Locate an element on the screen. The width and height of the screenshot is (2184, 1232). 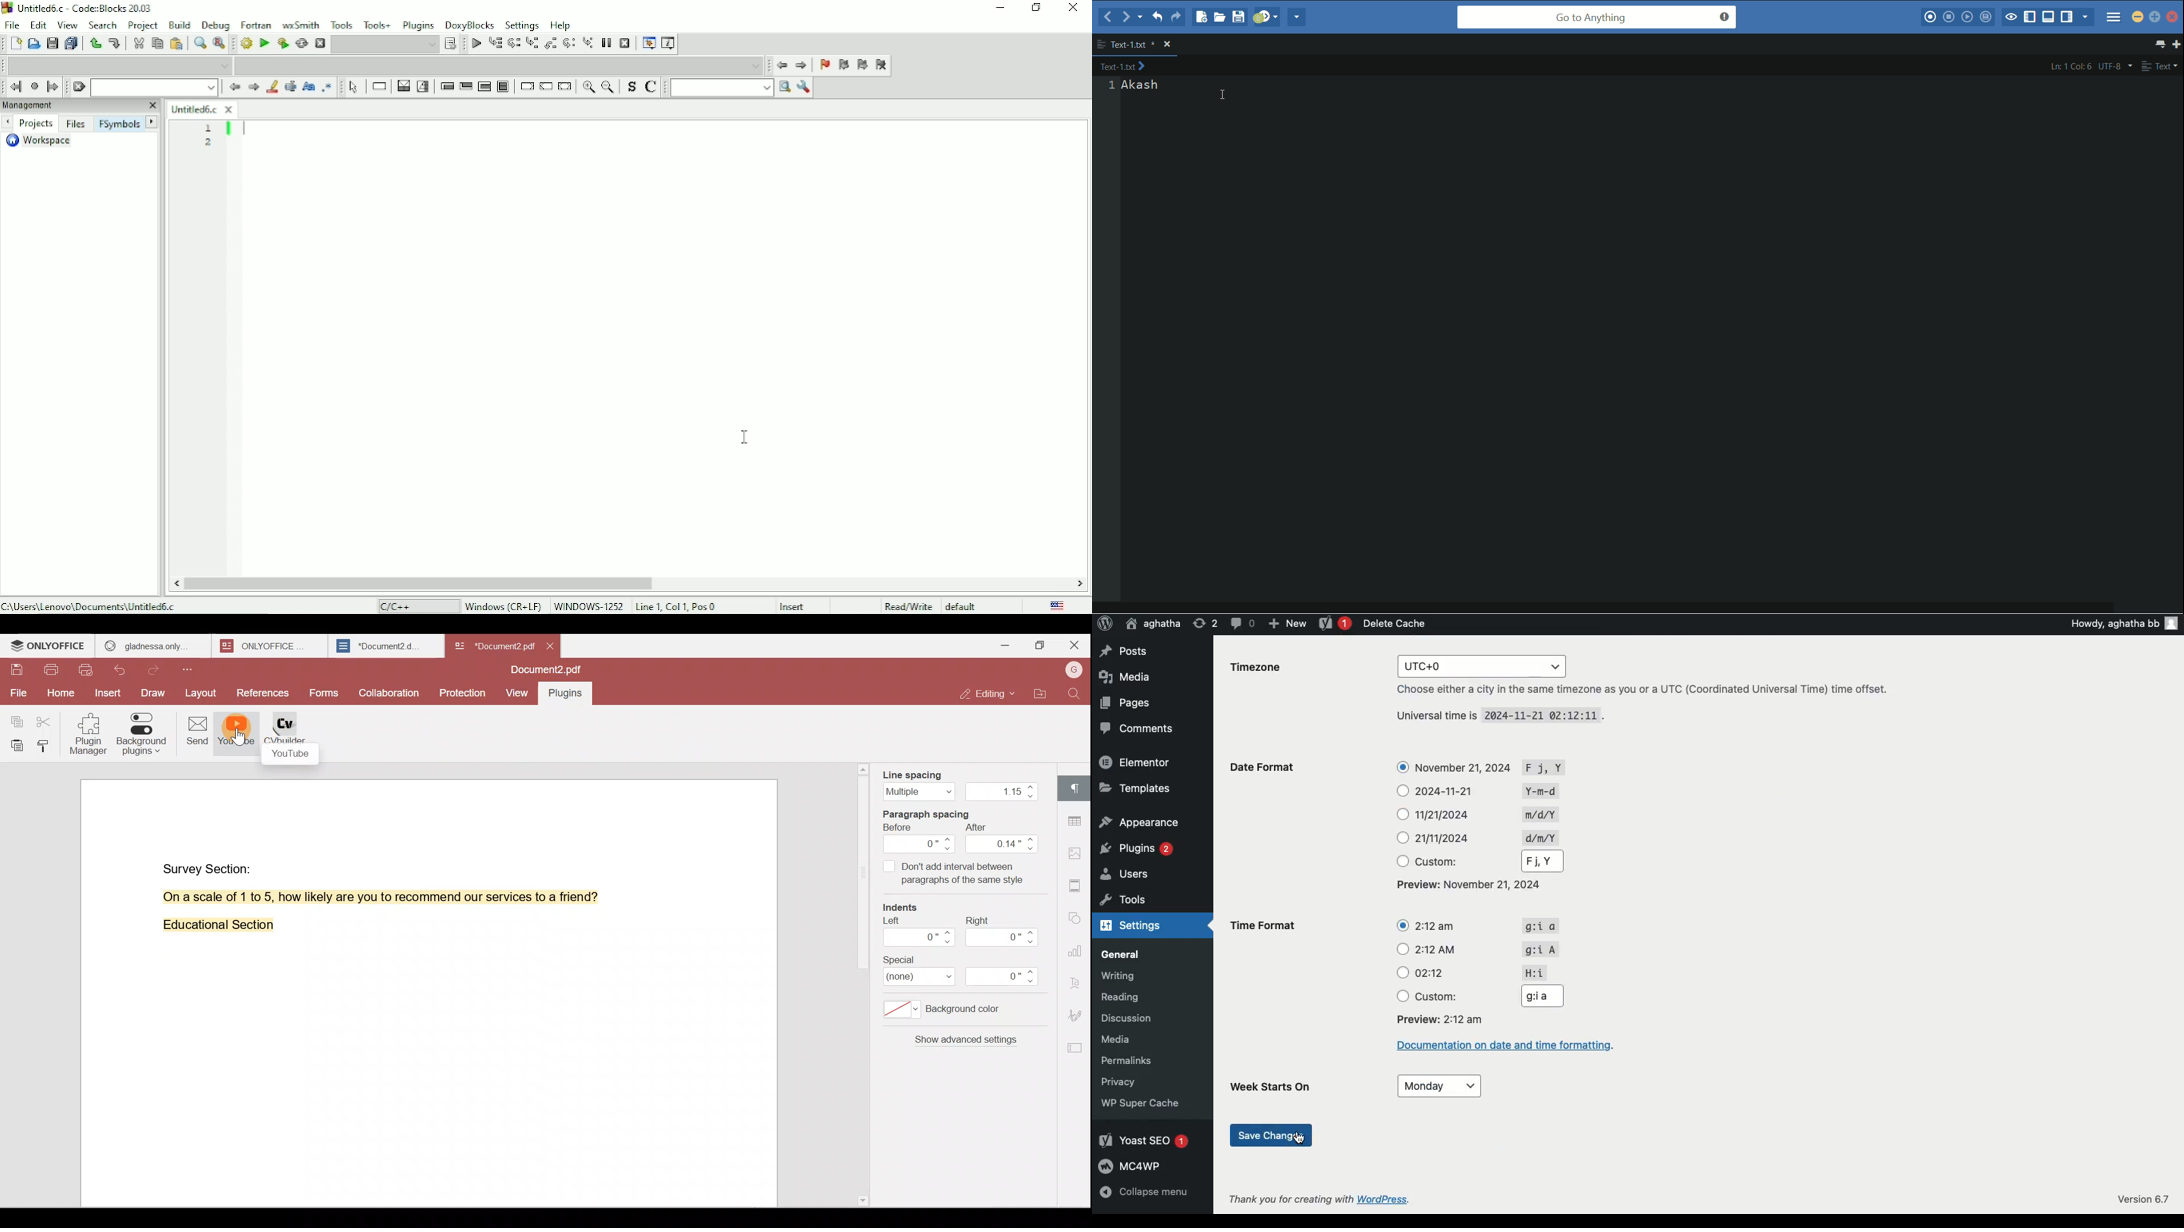
Drop down is located at coordinates (385, 45).